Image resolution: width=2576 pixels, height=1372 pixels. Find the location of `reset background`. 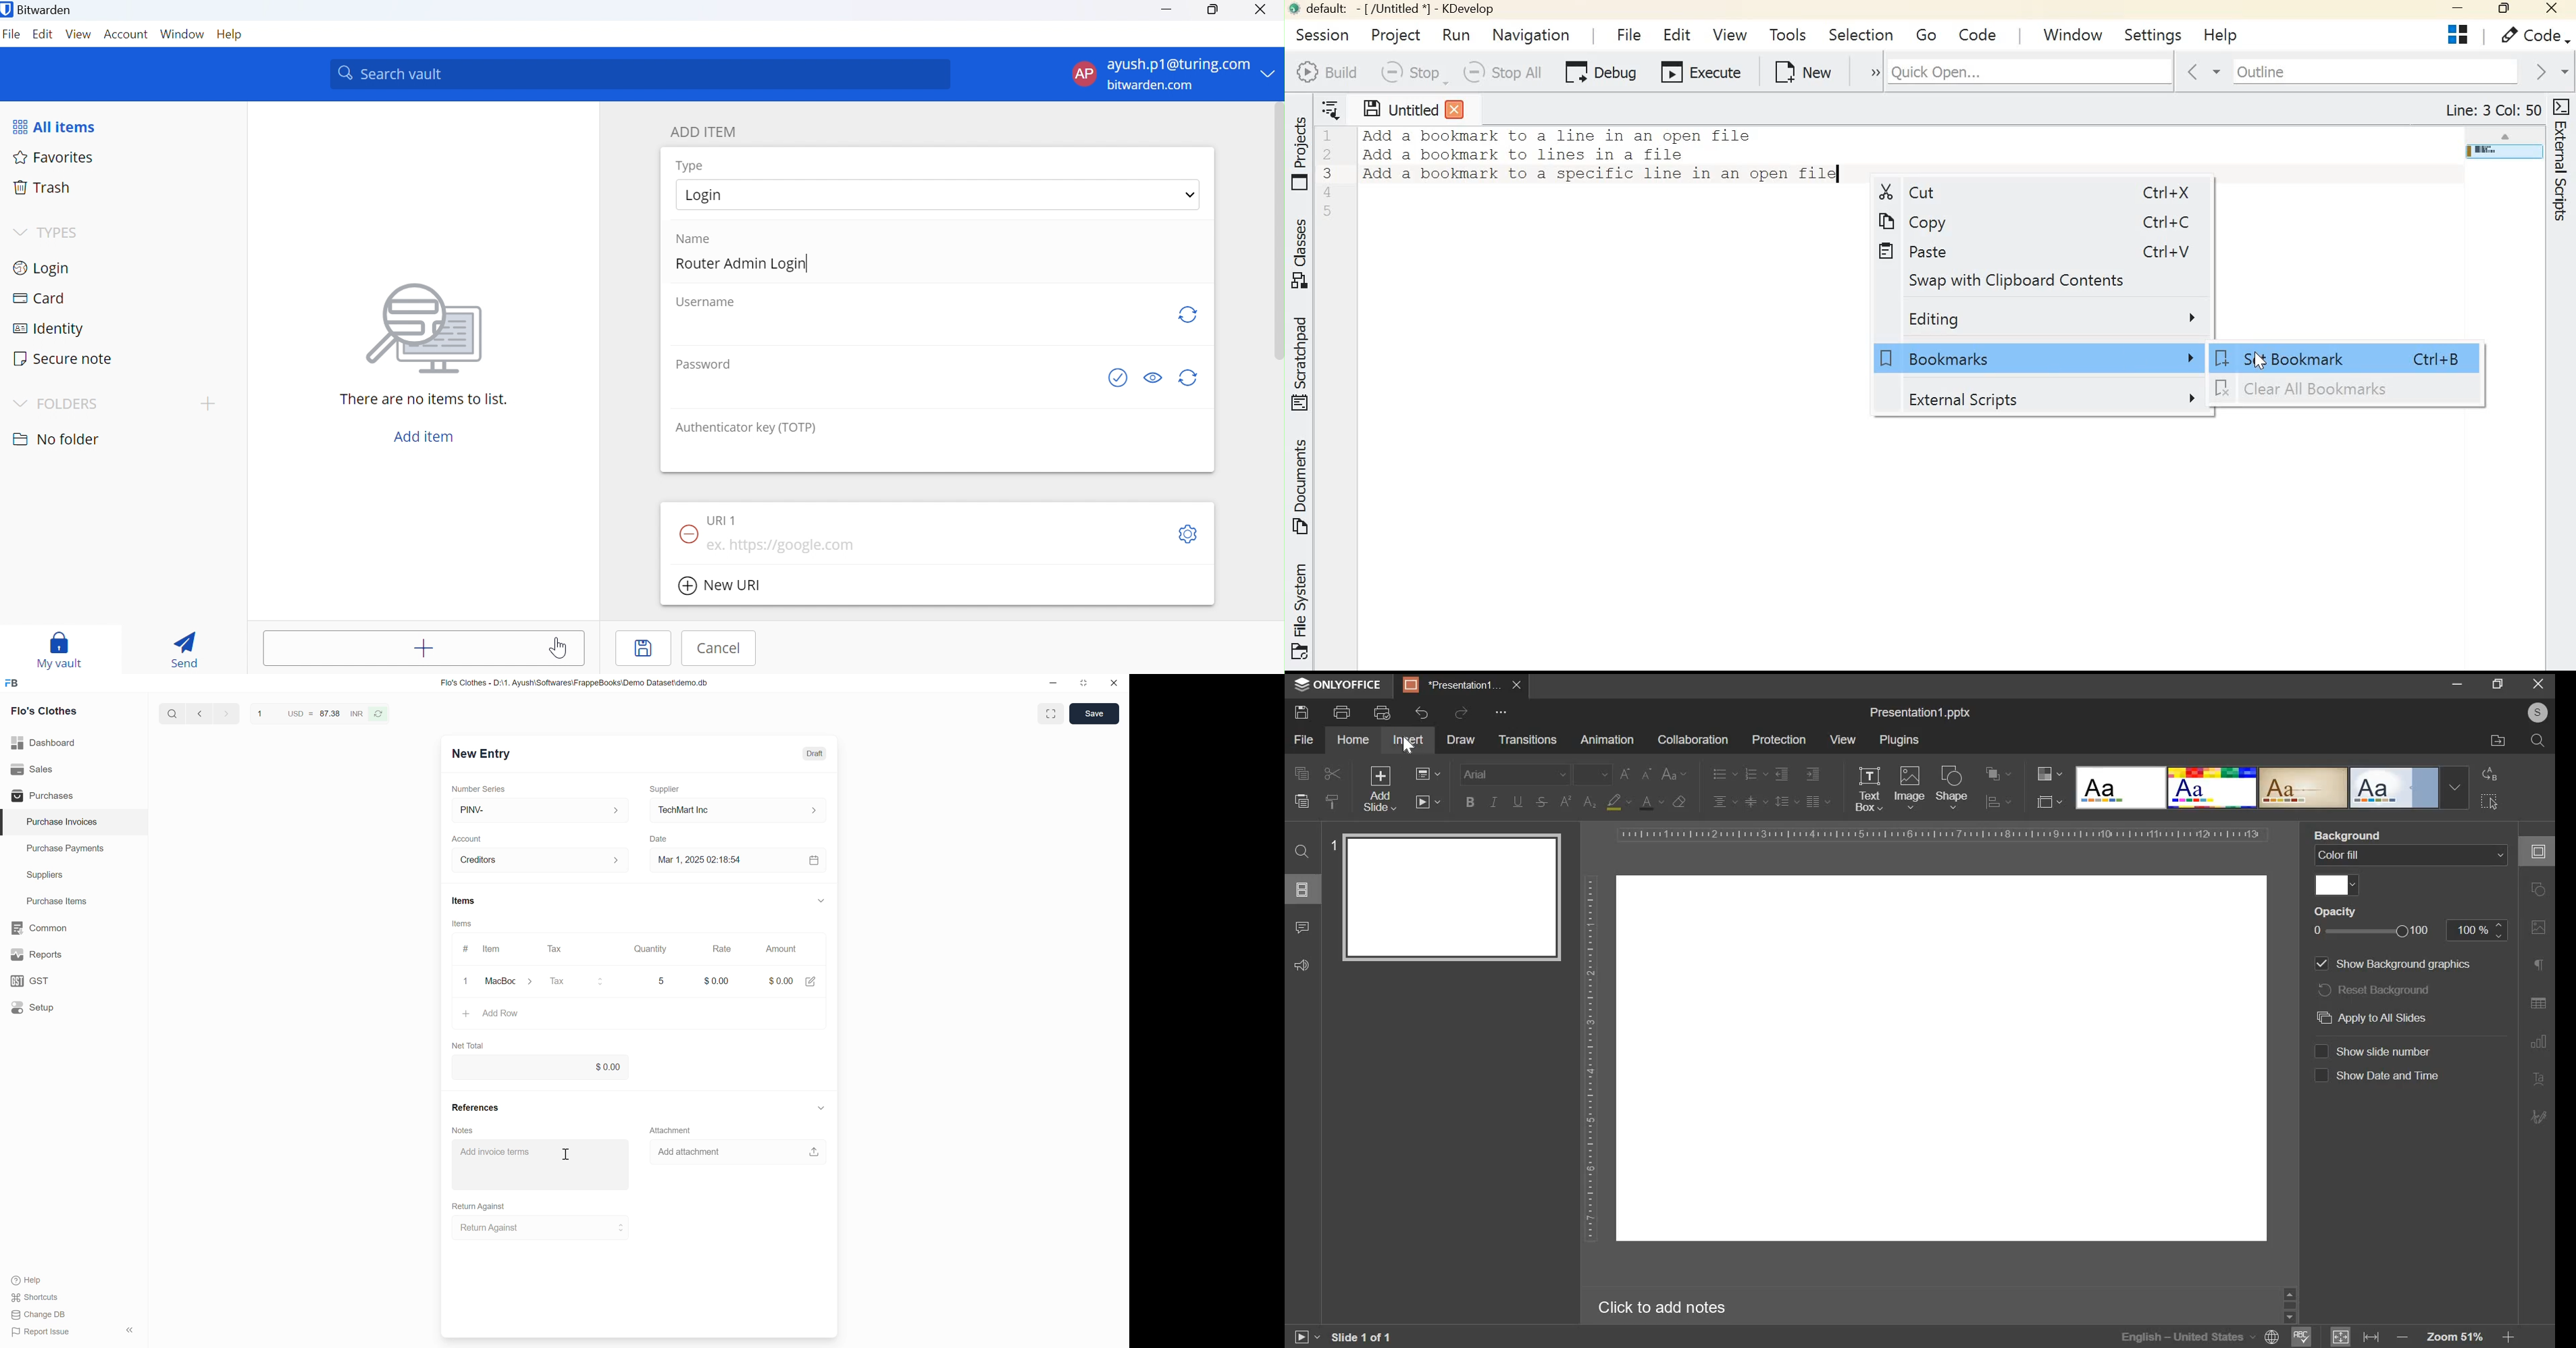

reset background is located at coordinates (2373, 989).